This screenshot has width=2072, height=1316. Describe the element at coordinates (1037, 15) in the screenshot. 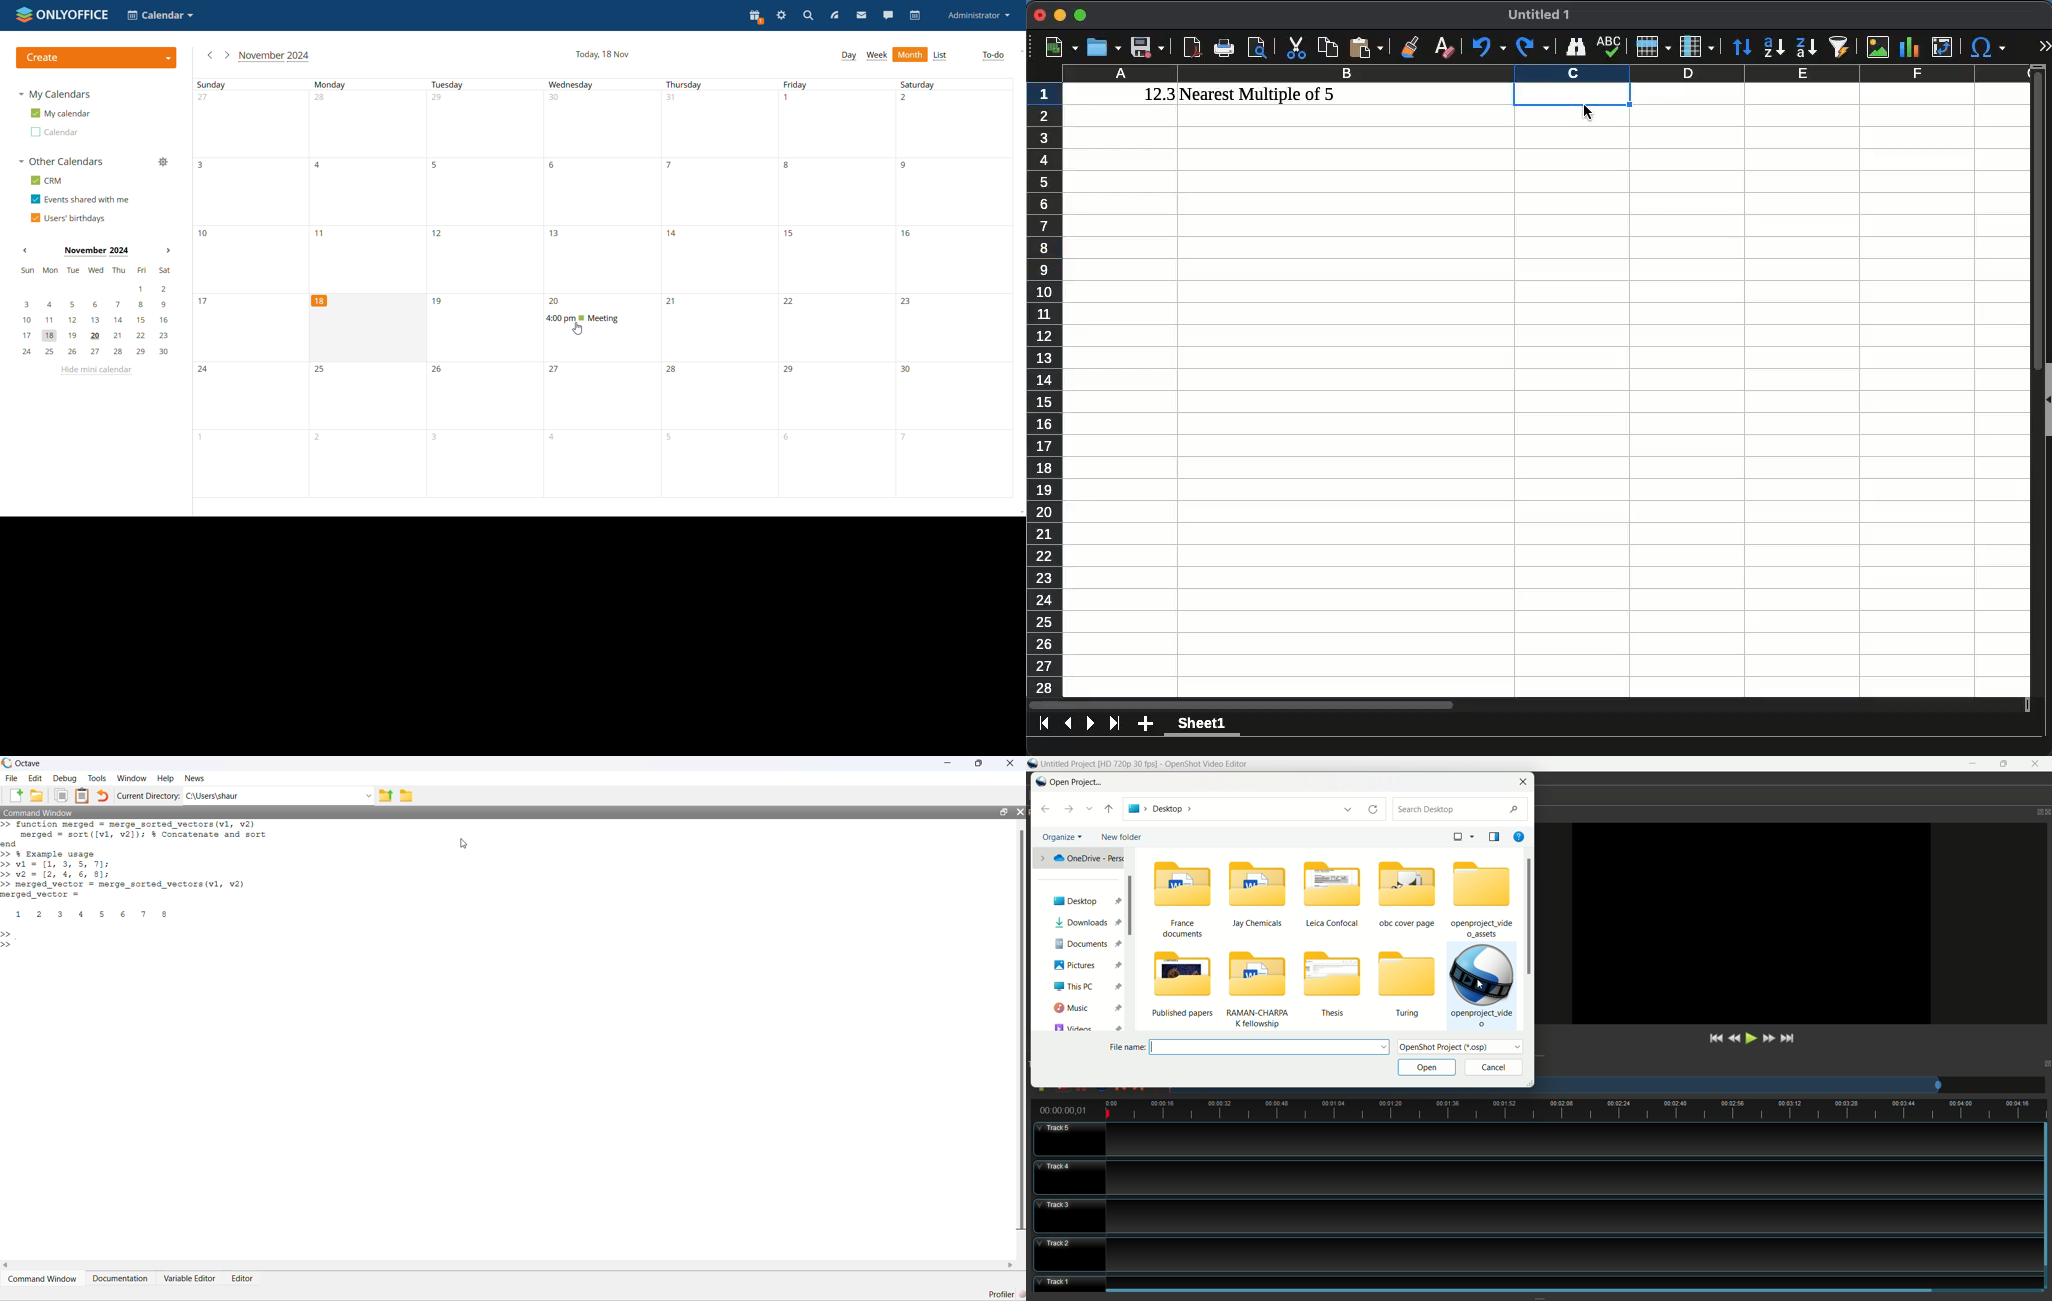

I see `close` at that location.